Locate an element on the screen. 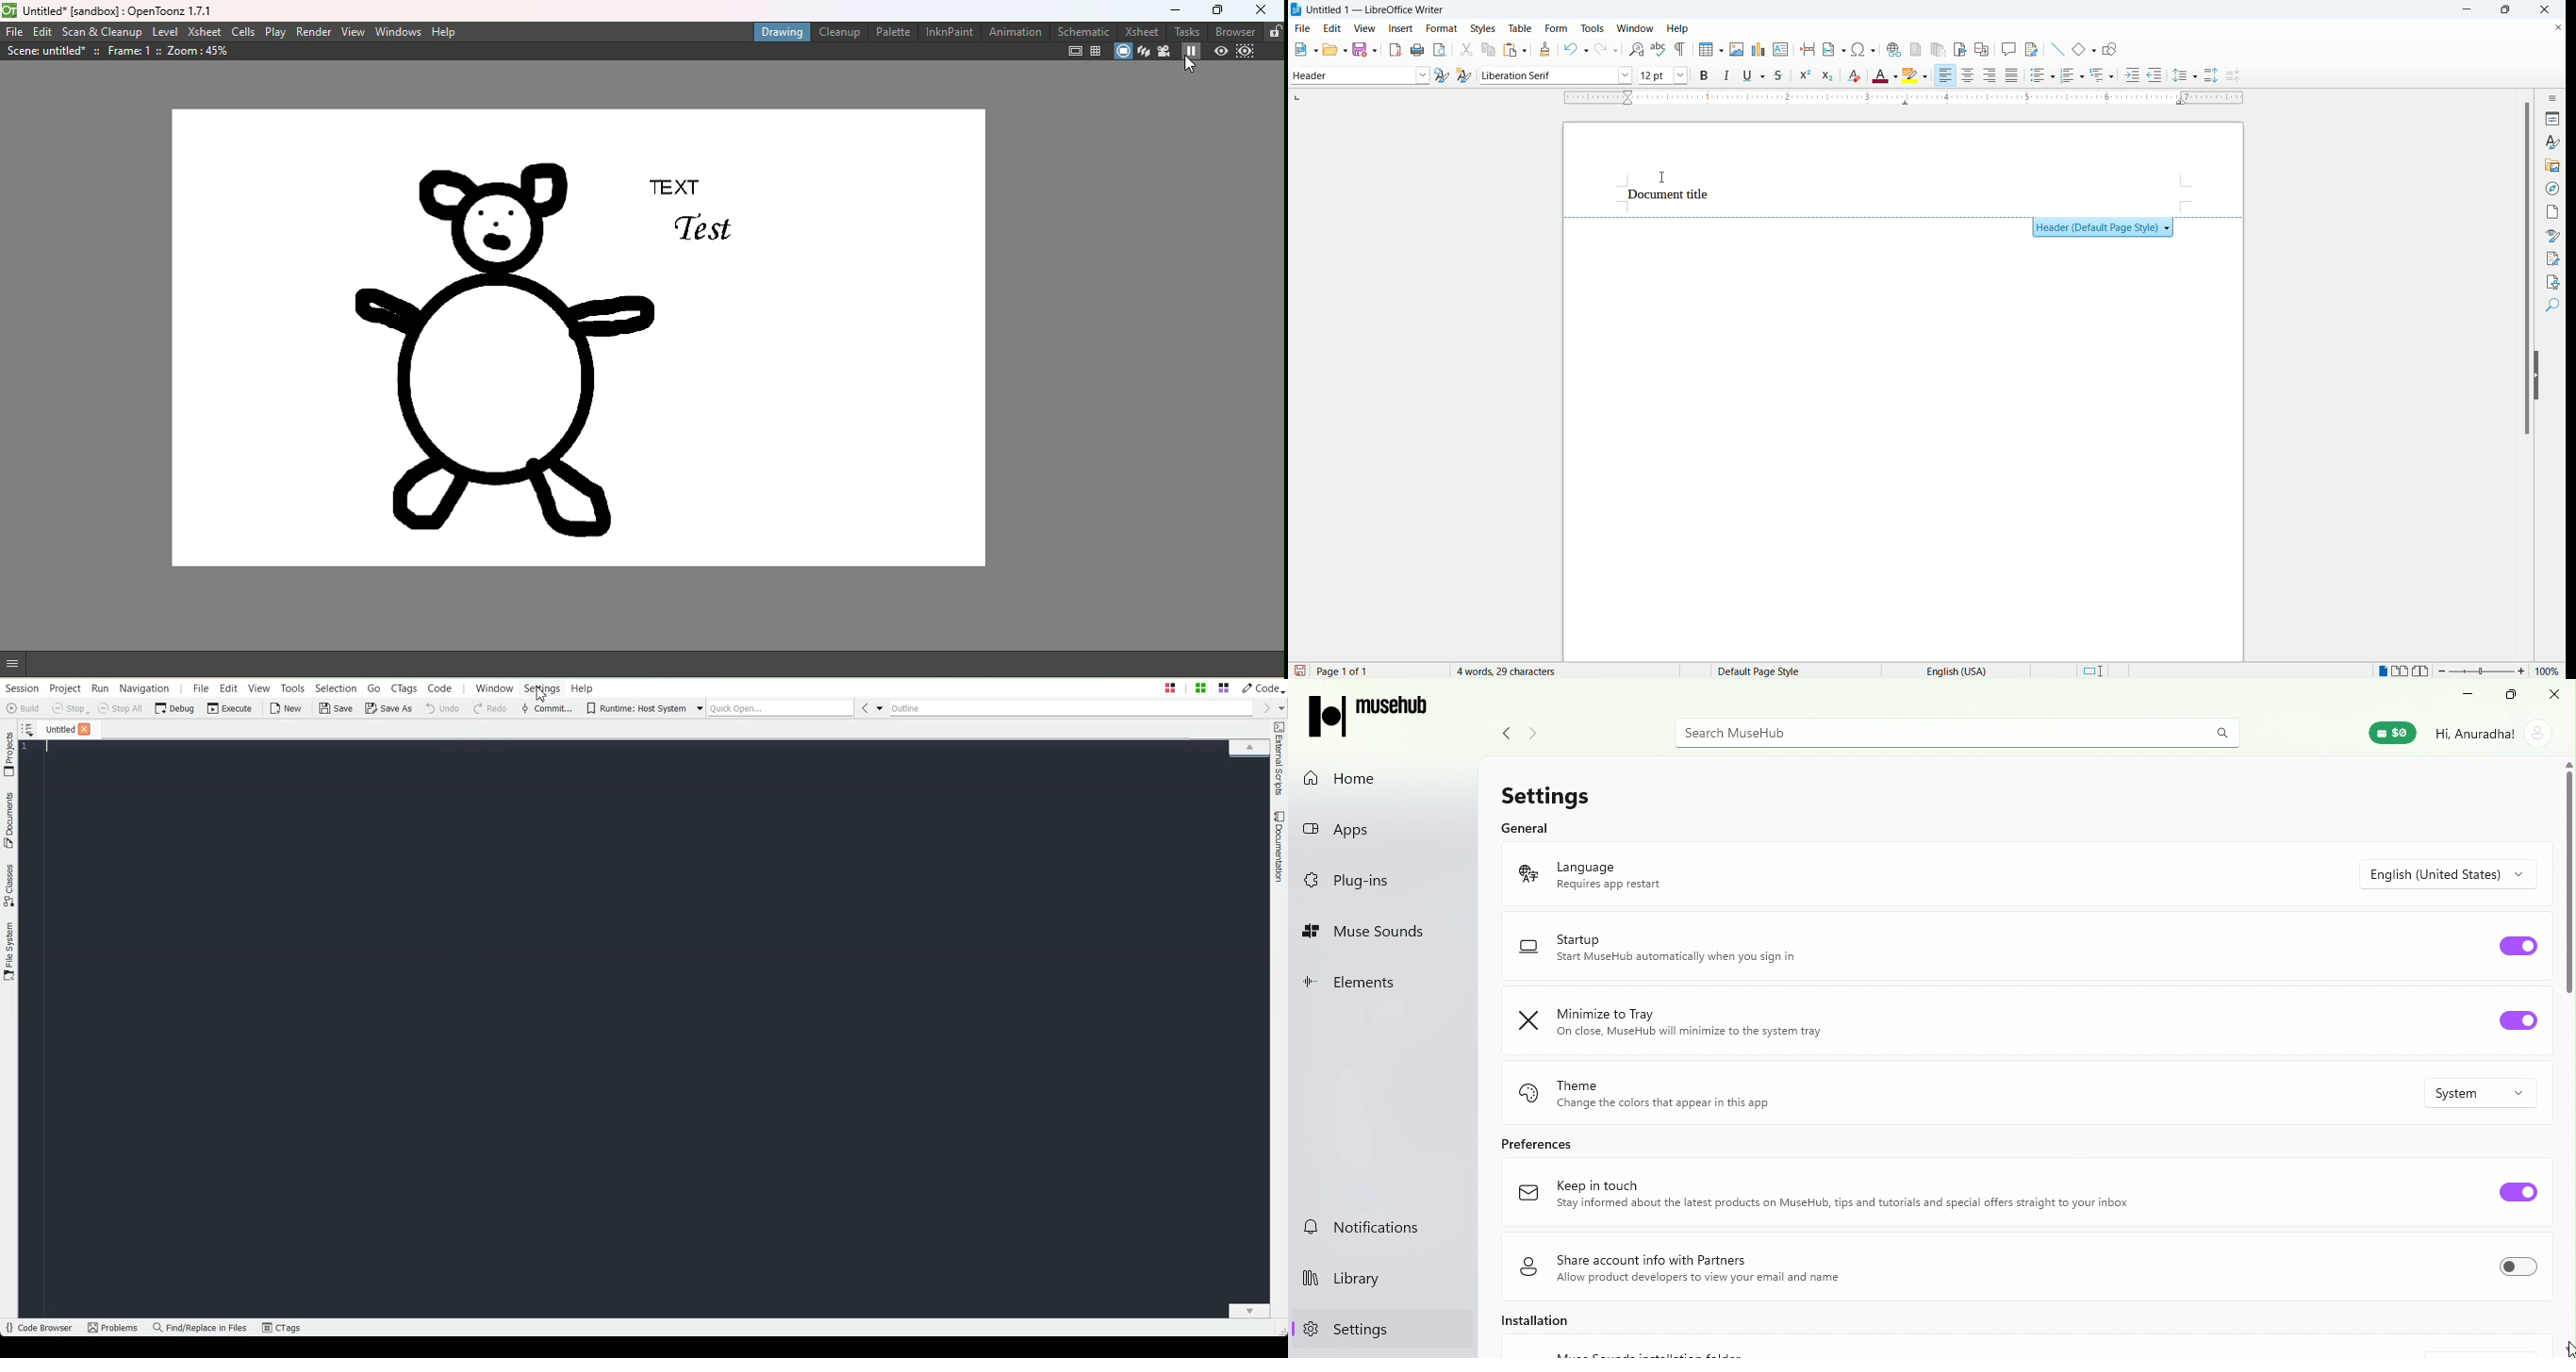  Stop is located at coordinates (71, 709).